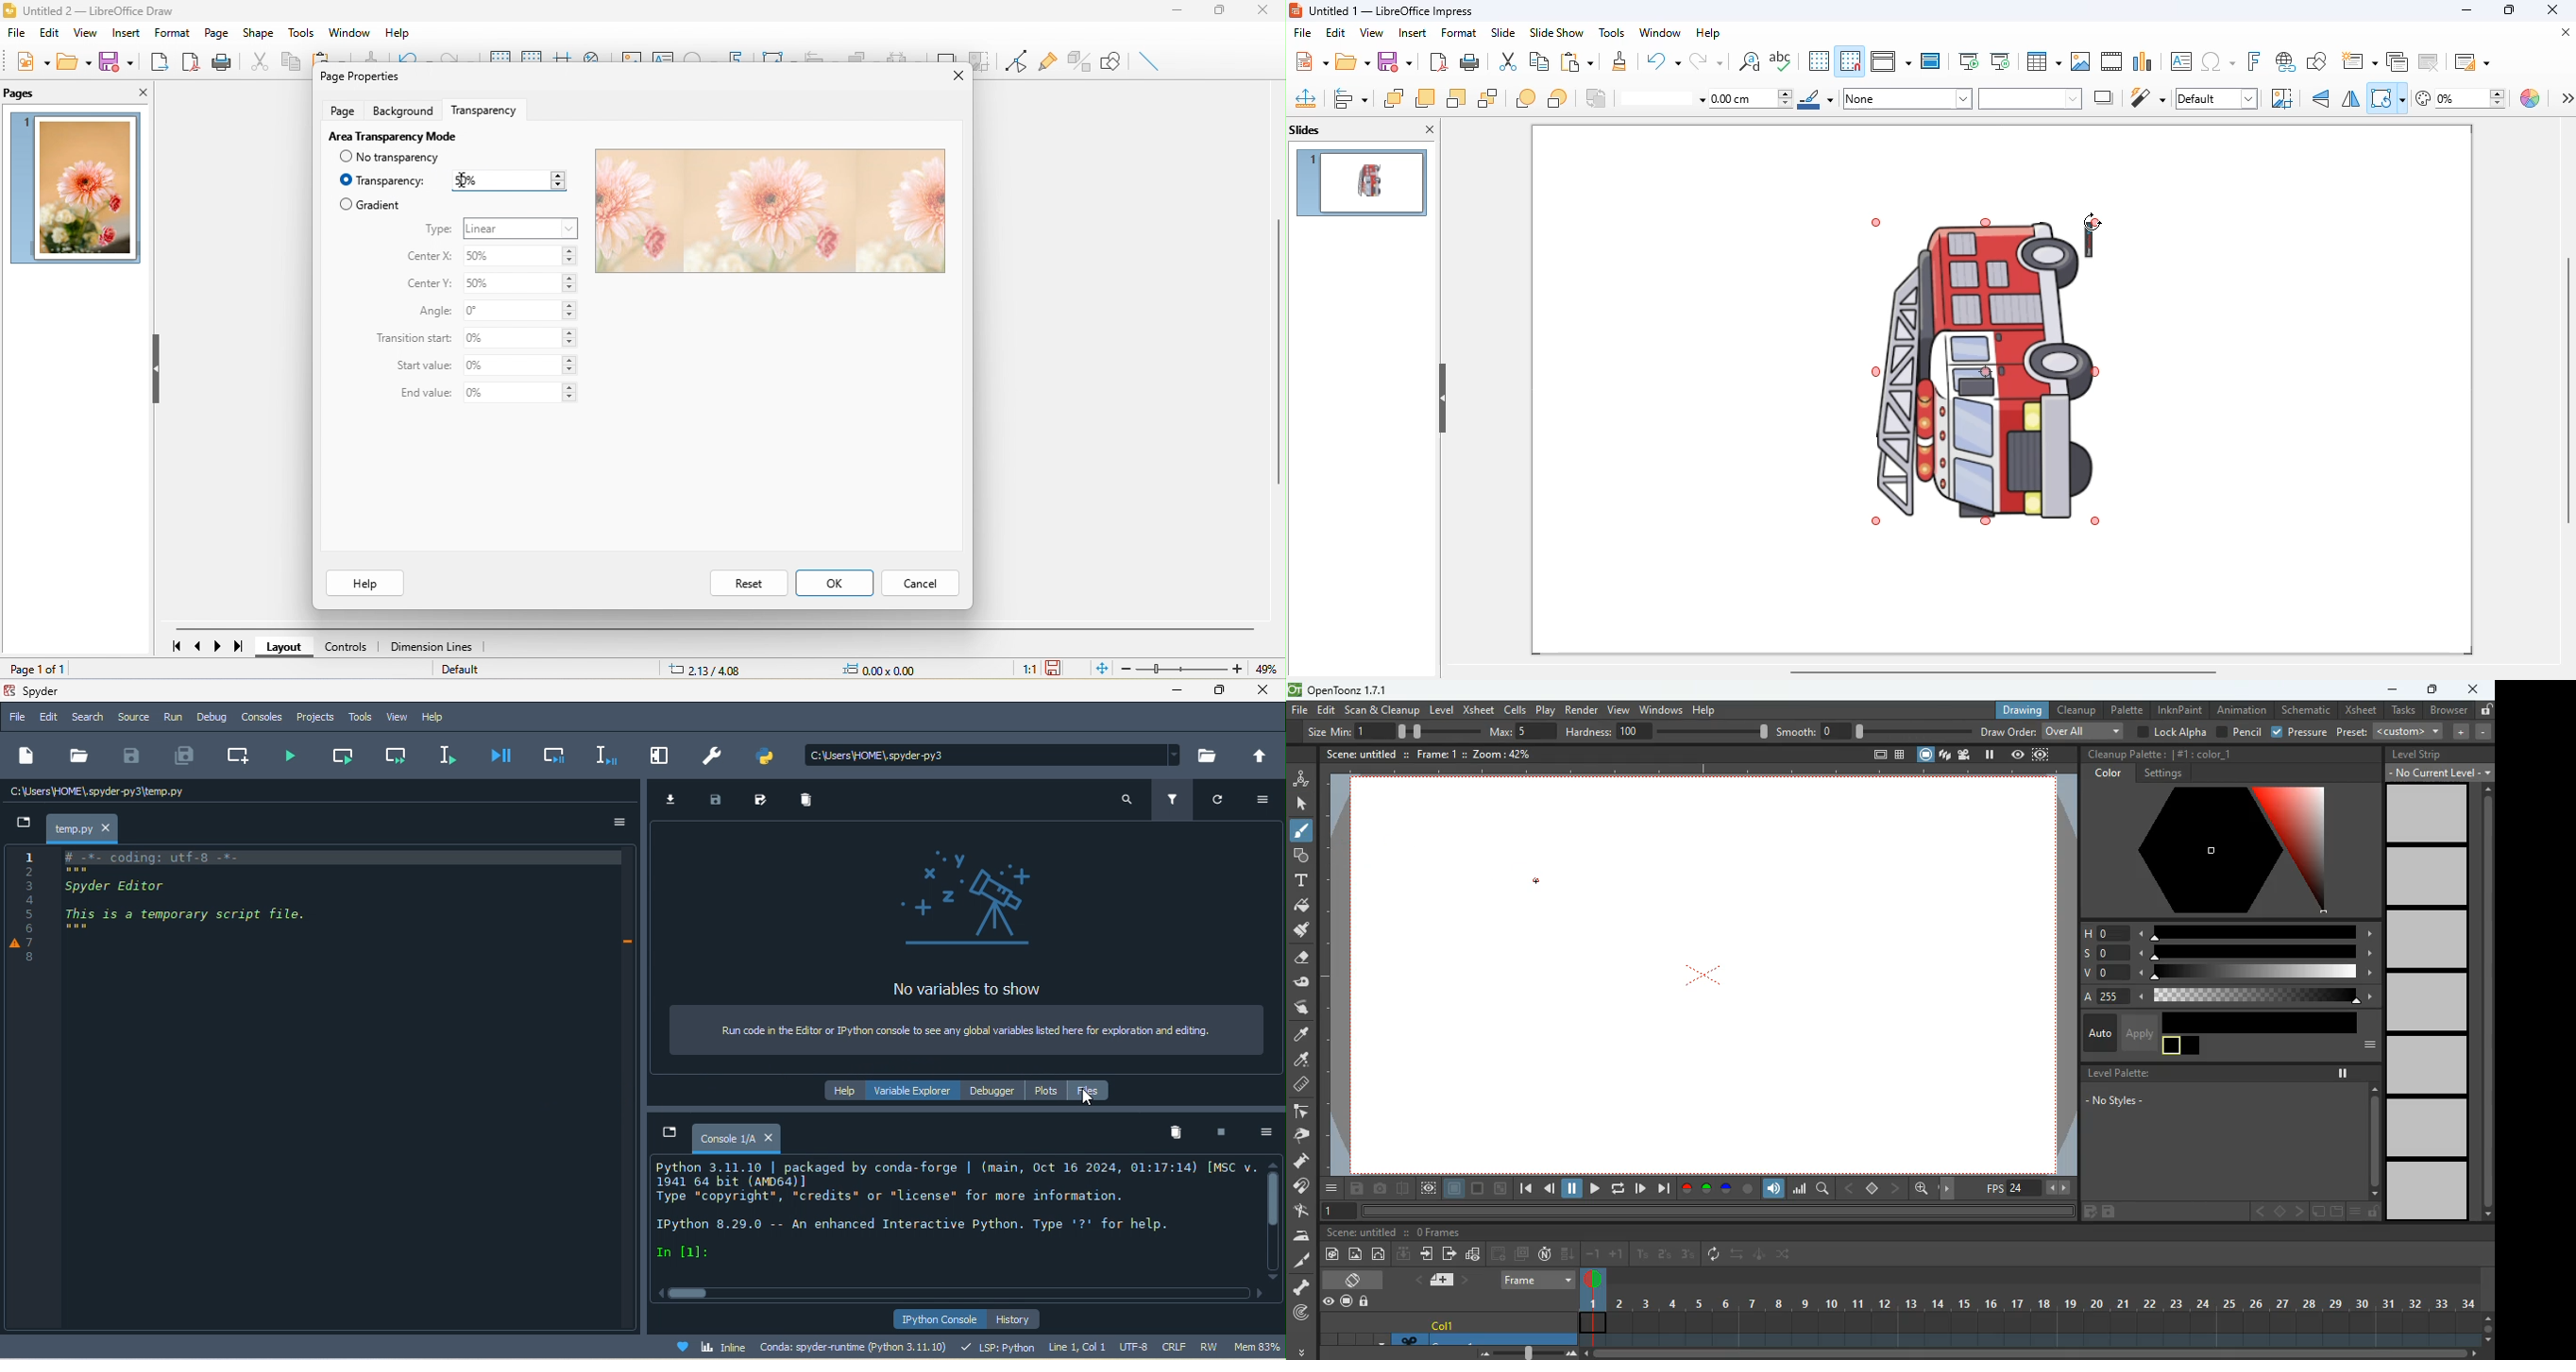 The image size is (2576, 1372). I want to click on export directly as PDF, so click(1438, 61).